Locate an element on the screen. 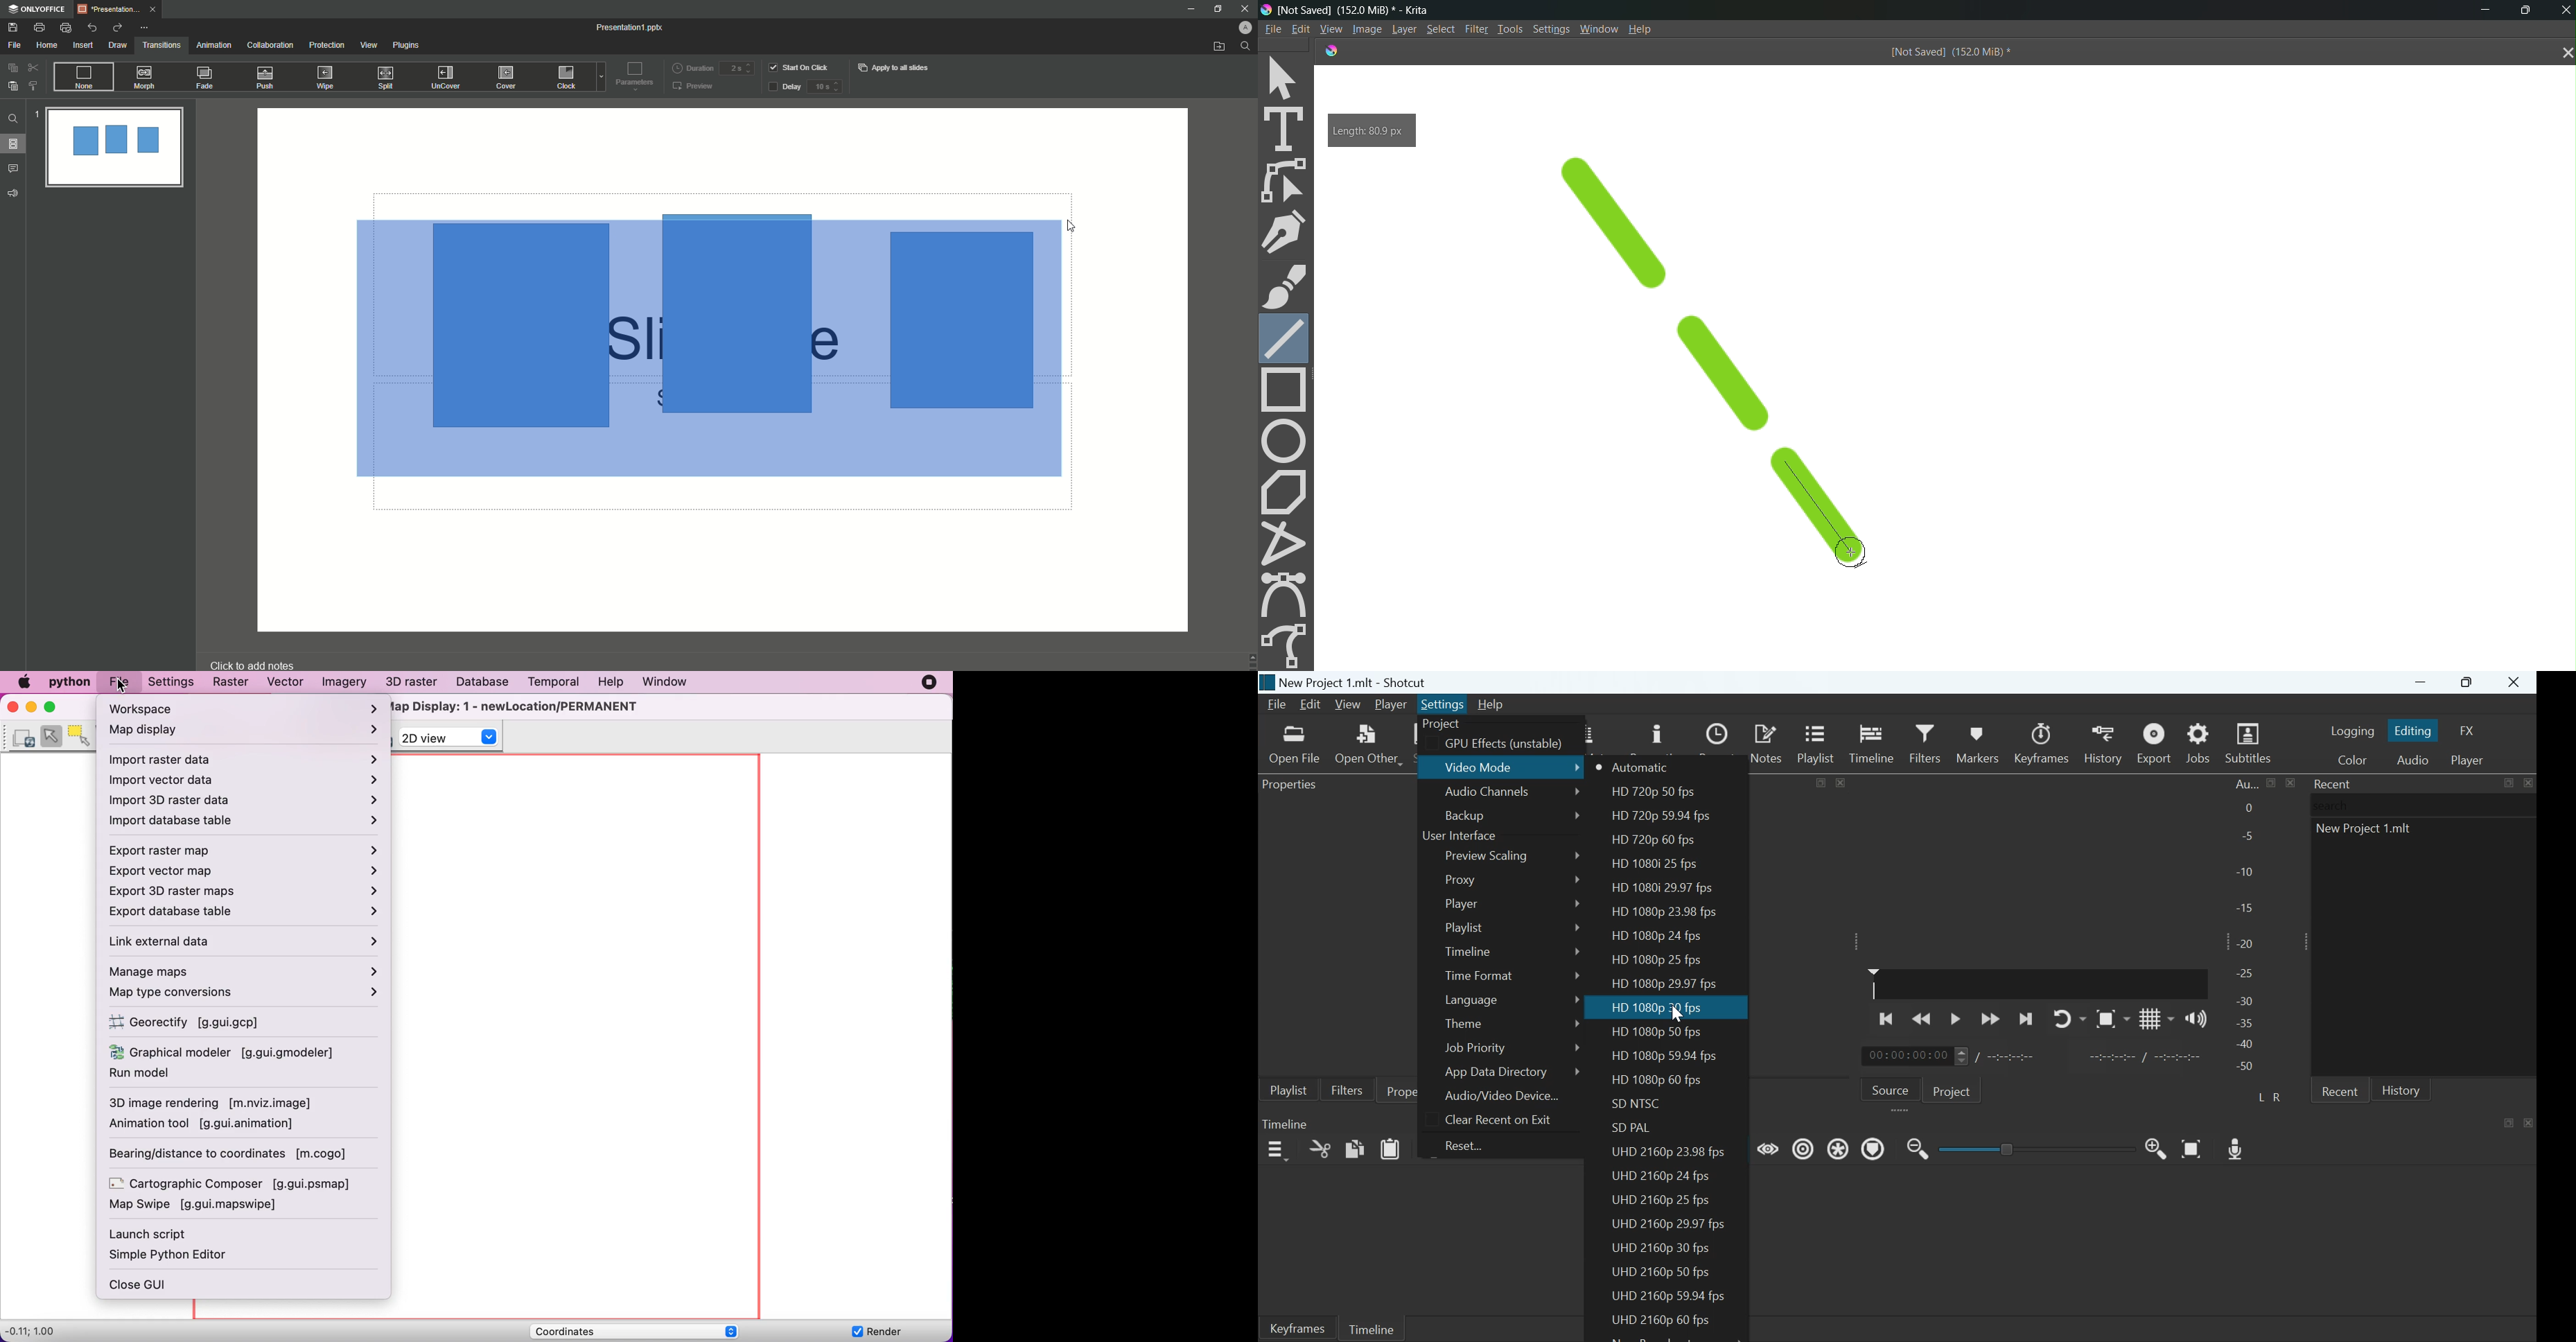 The height and width of the screenshot is (1344, 2576). Play quickly forward is located at coordinates (1991, 1019).